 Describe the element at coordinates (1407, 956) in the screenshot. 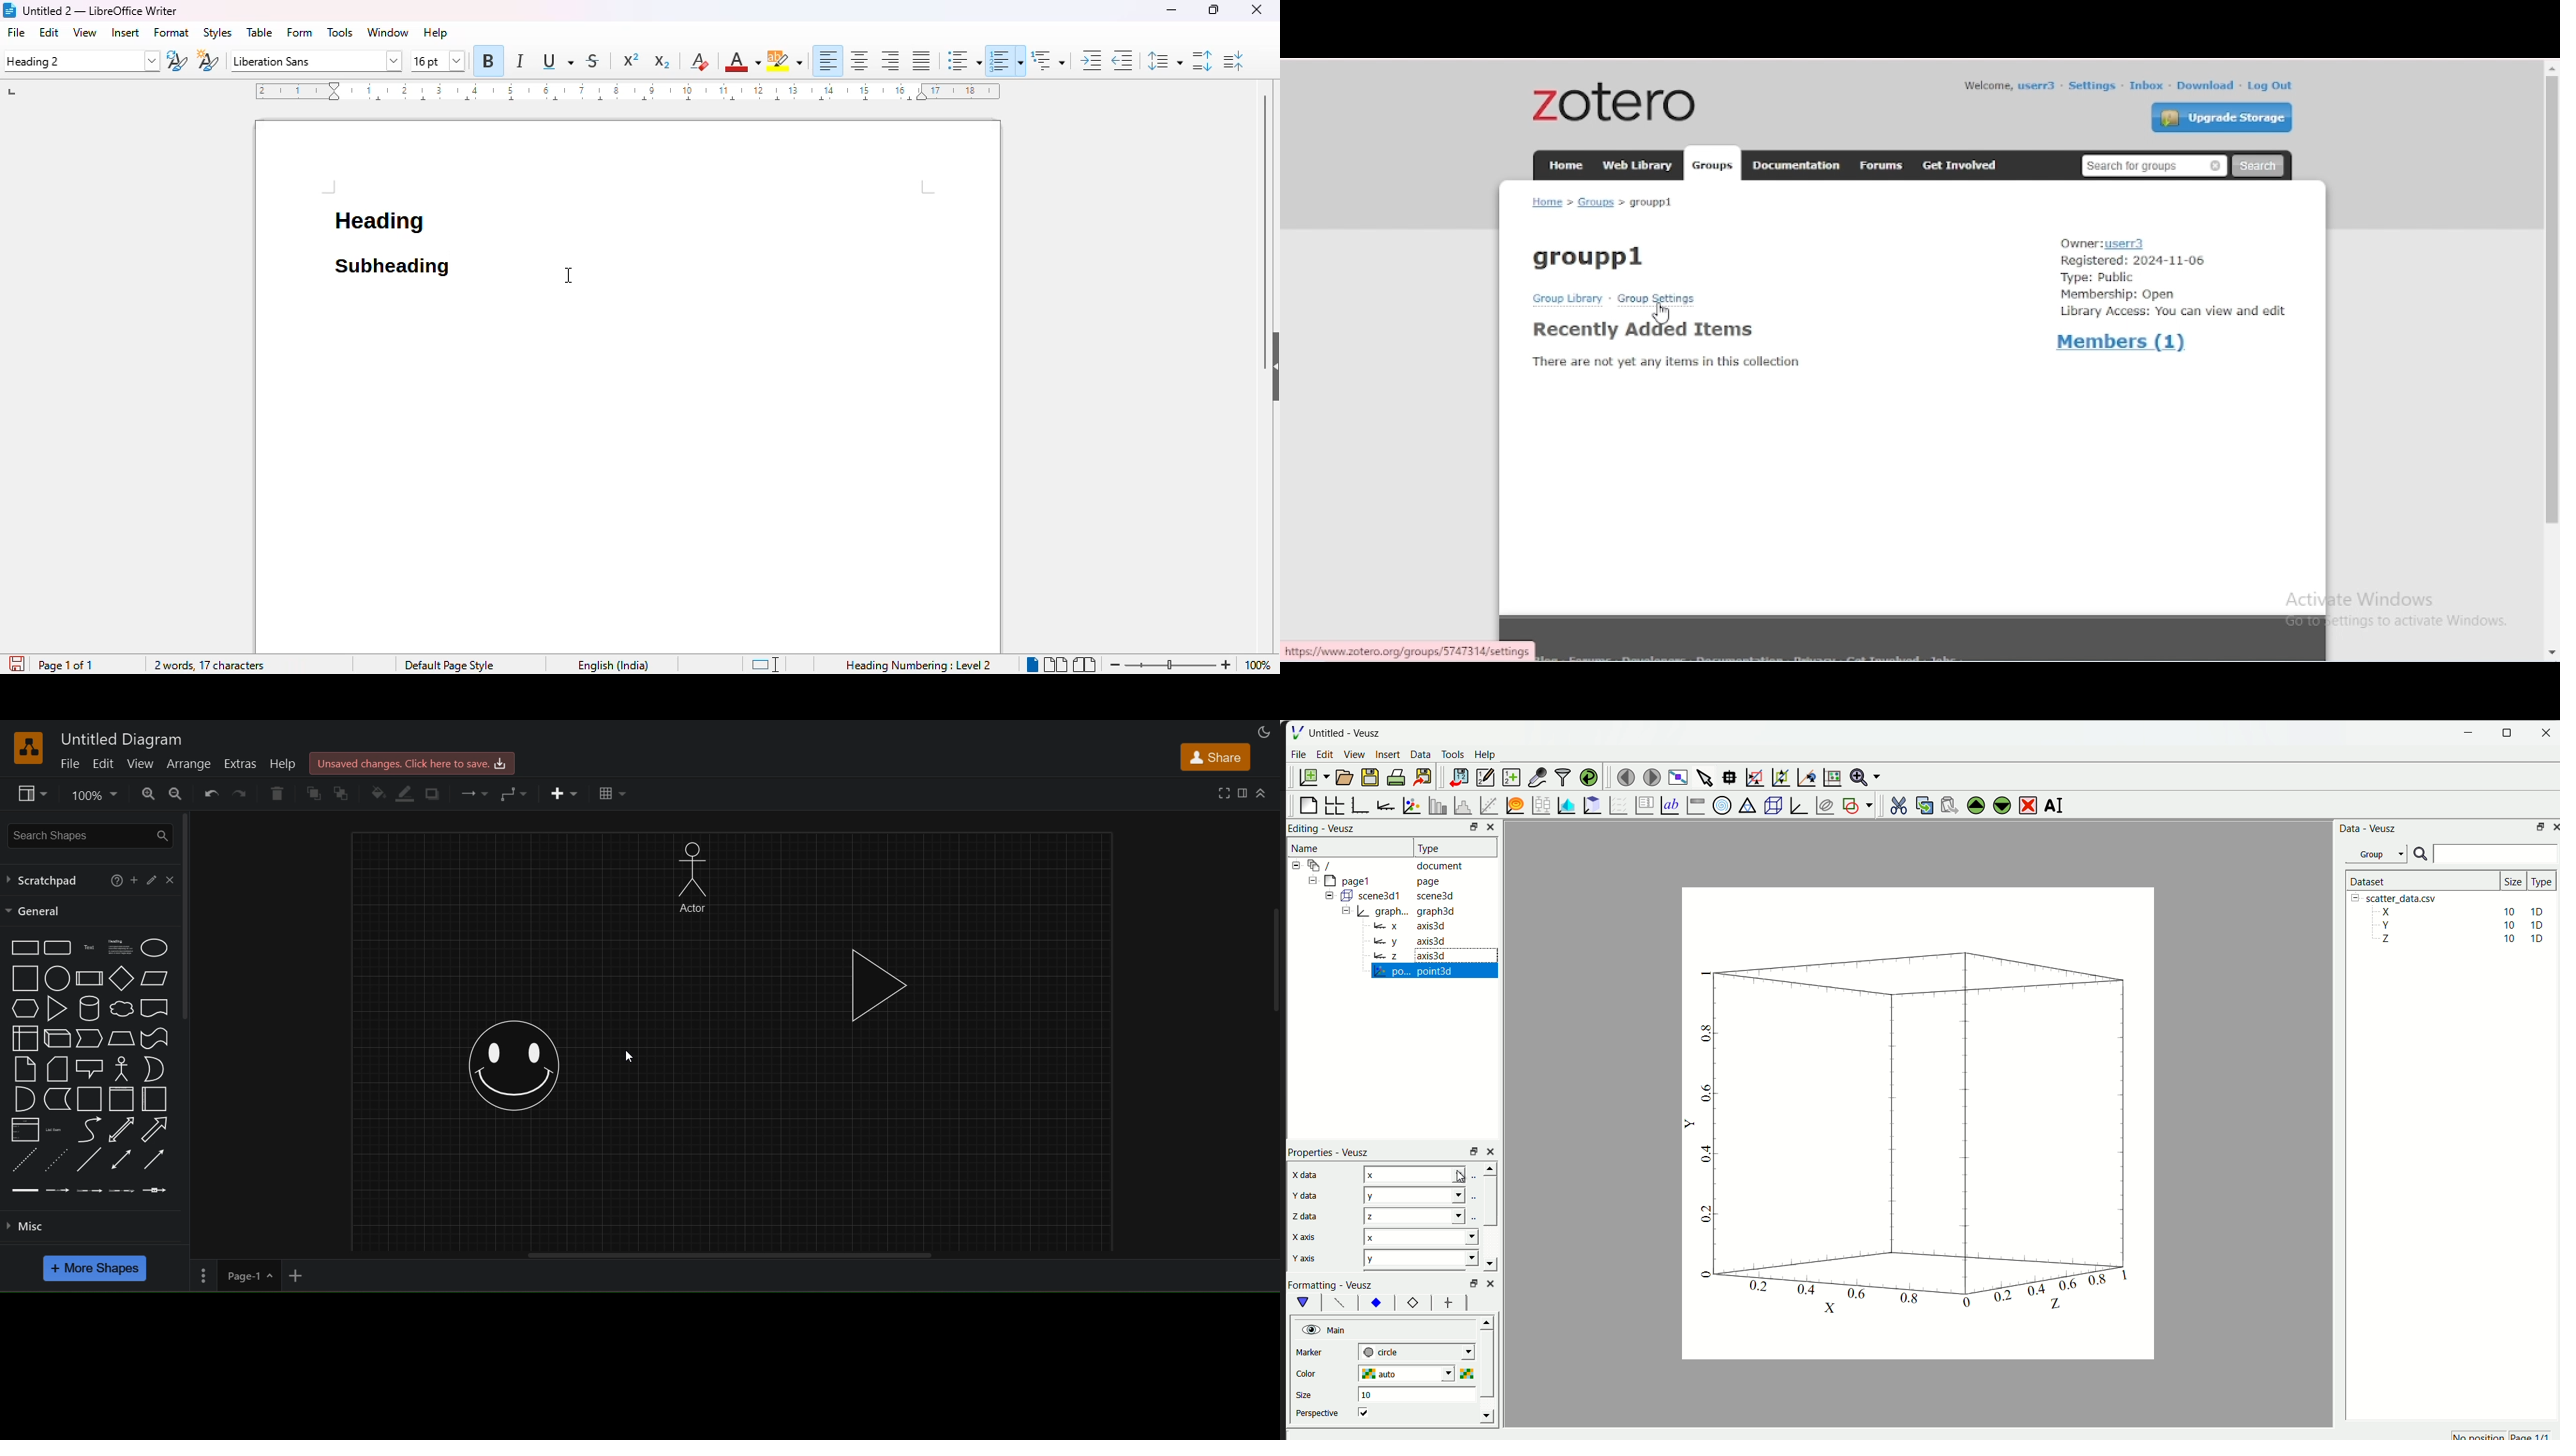

I see `Bz  axis3d` at that location.